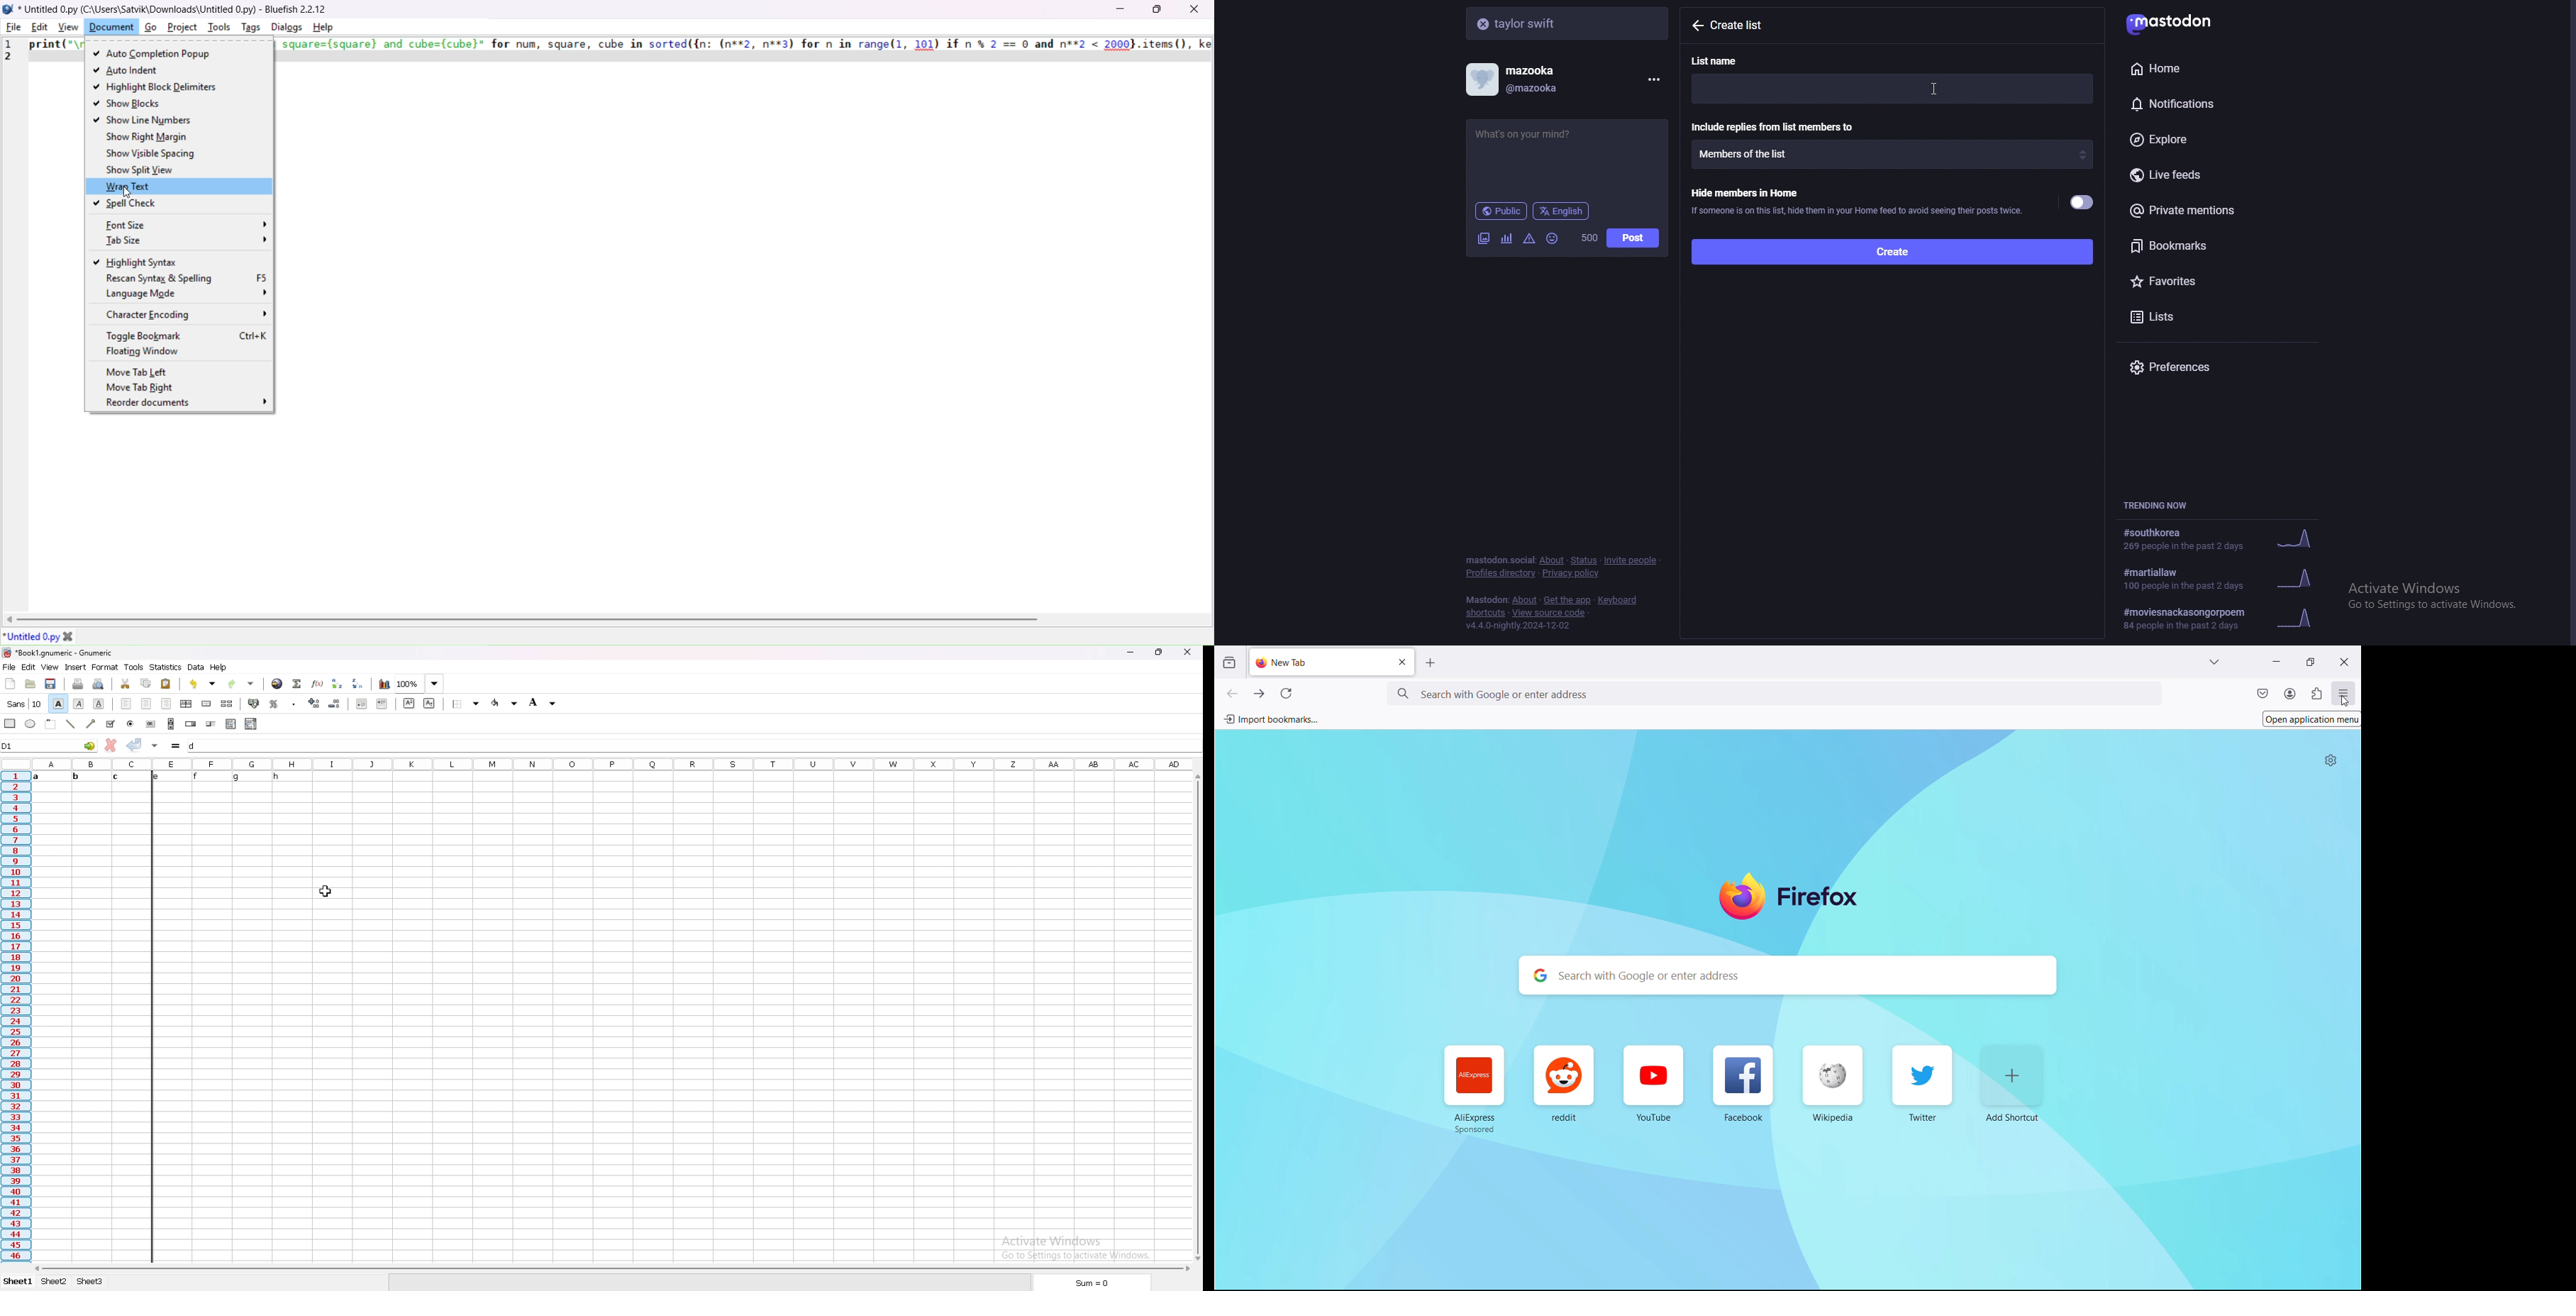  What do you see at coordinates (2263, 693) in the screenshot?
I see `save to pocket` at bounding box center [2263, 693].